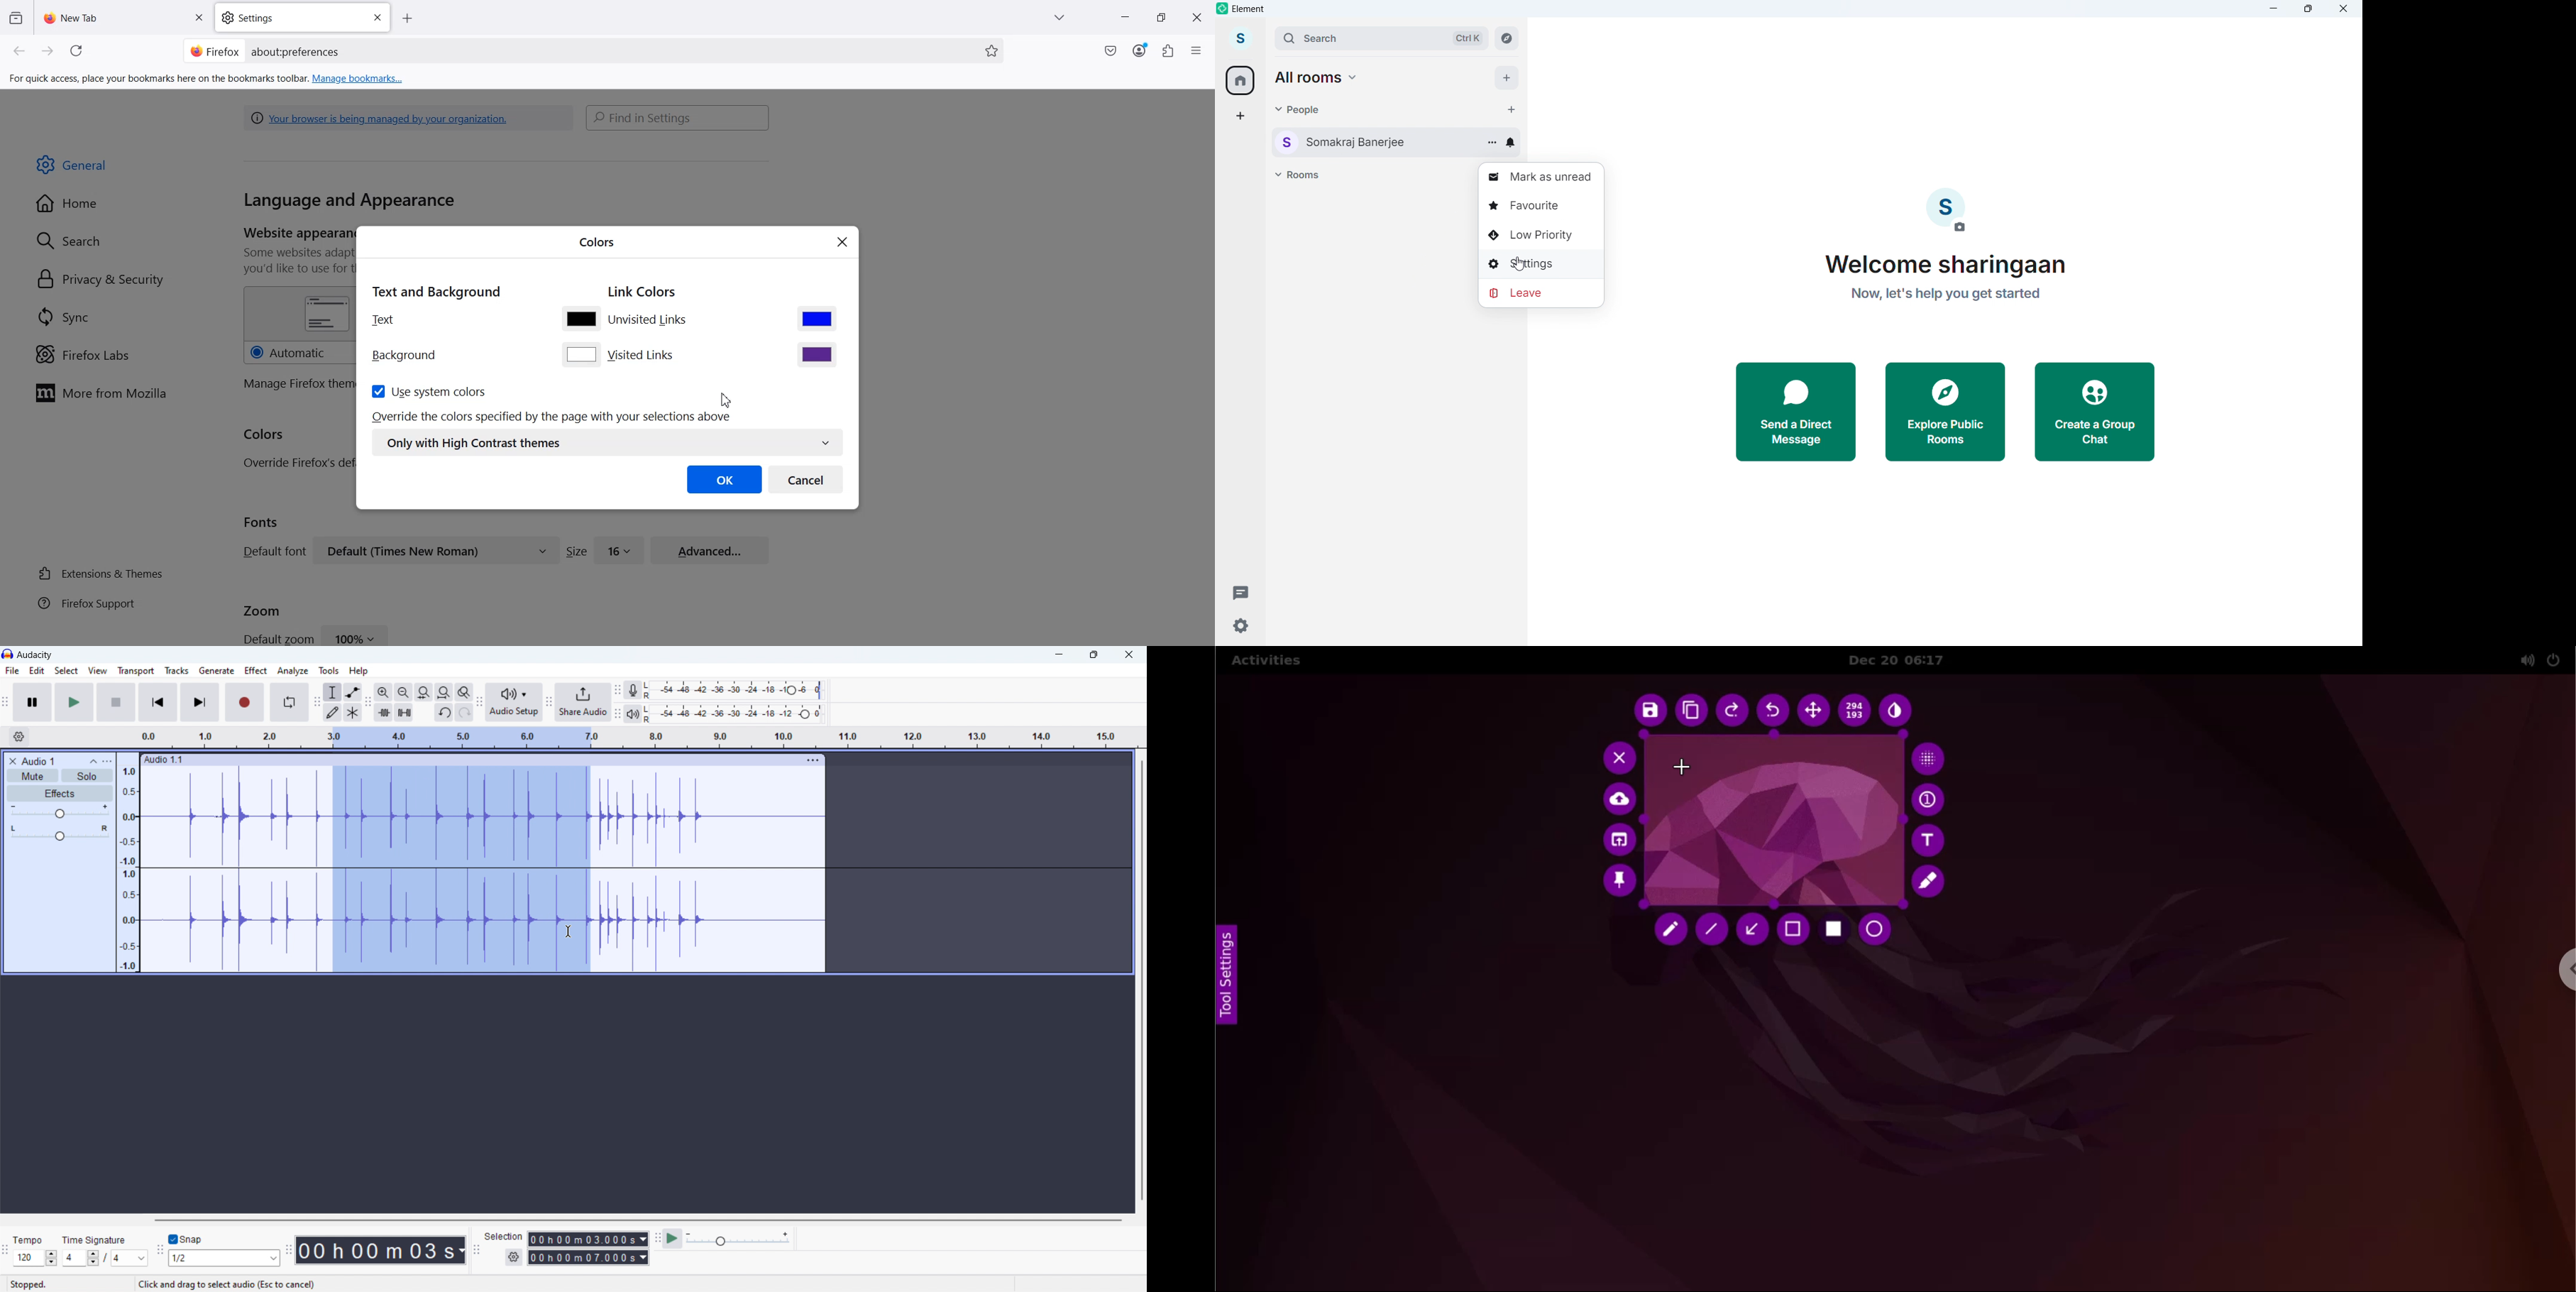 The image size is (2576, 1316). I want to click on Search Bar, so click(591, 51).